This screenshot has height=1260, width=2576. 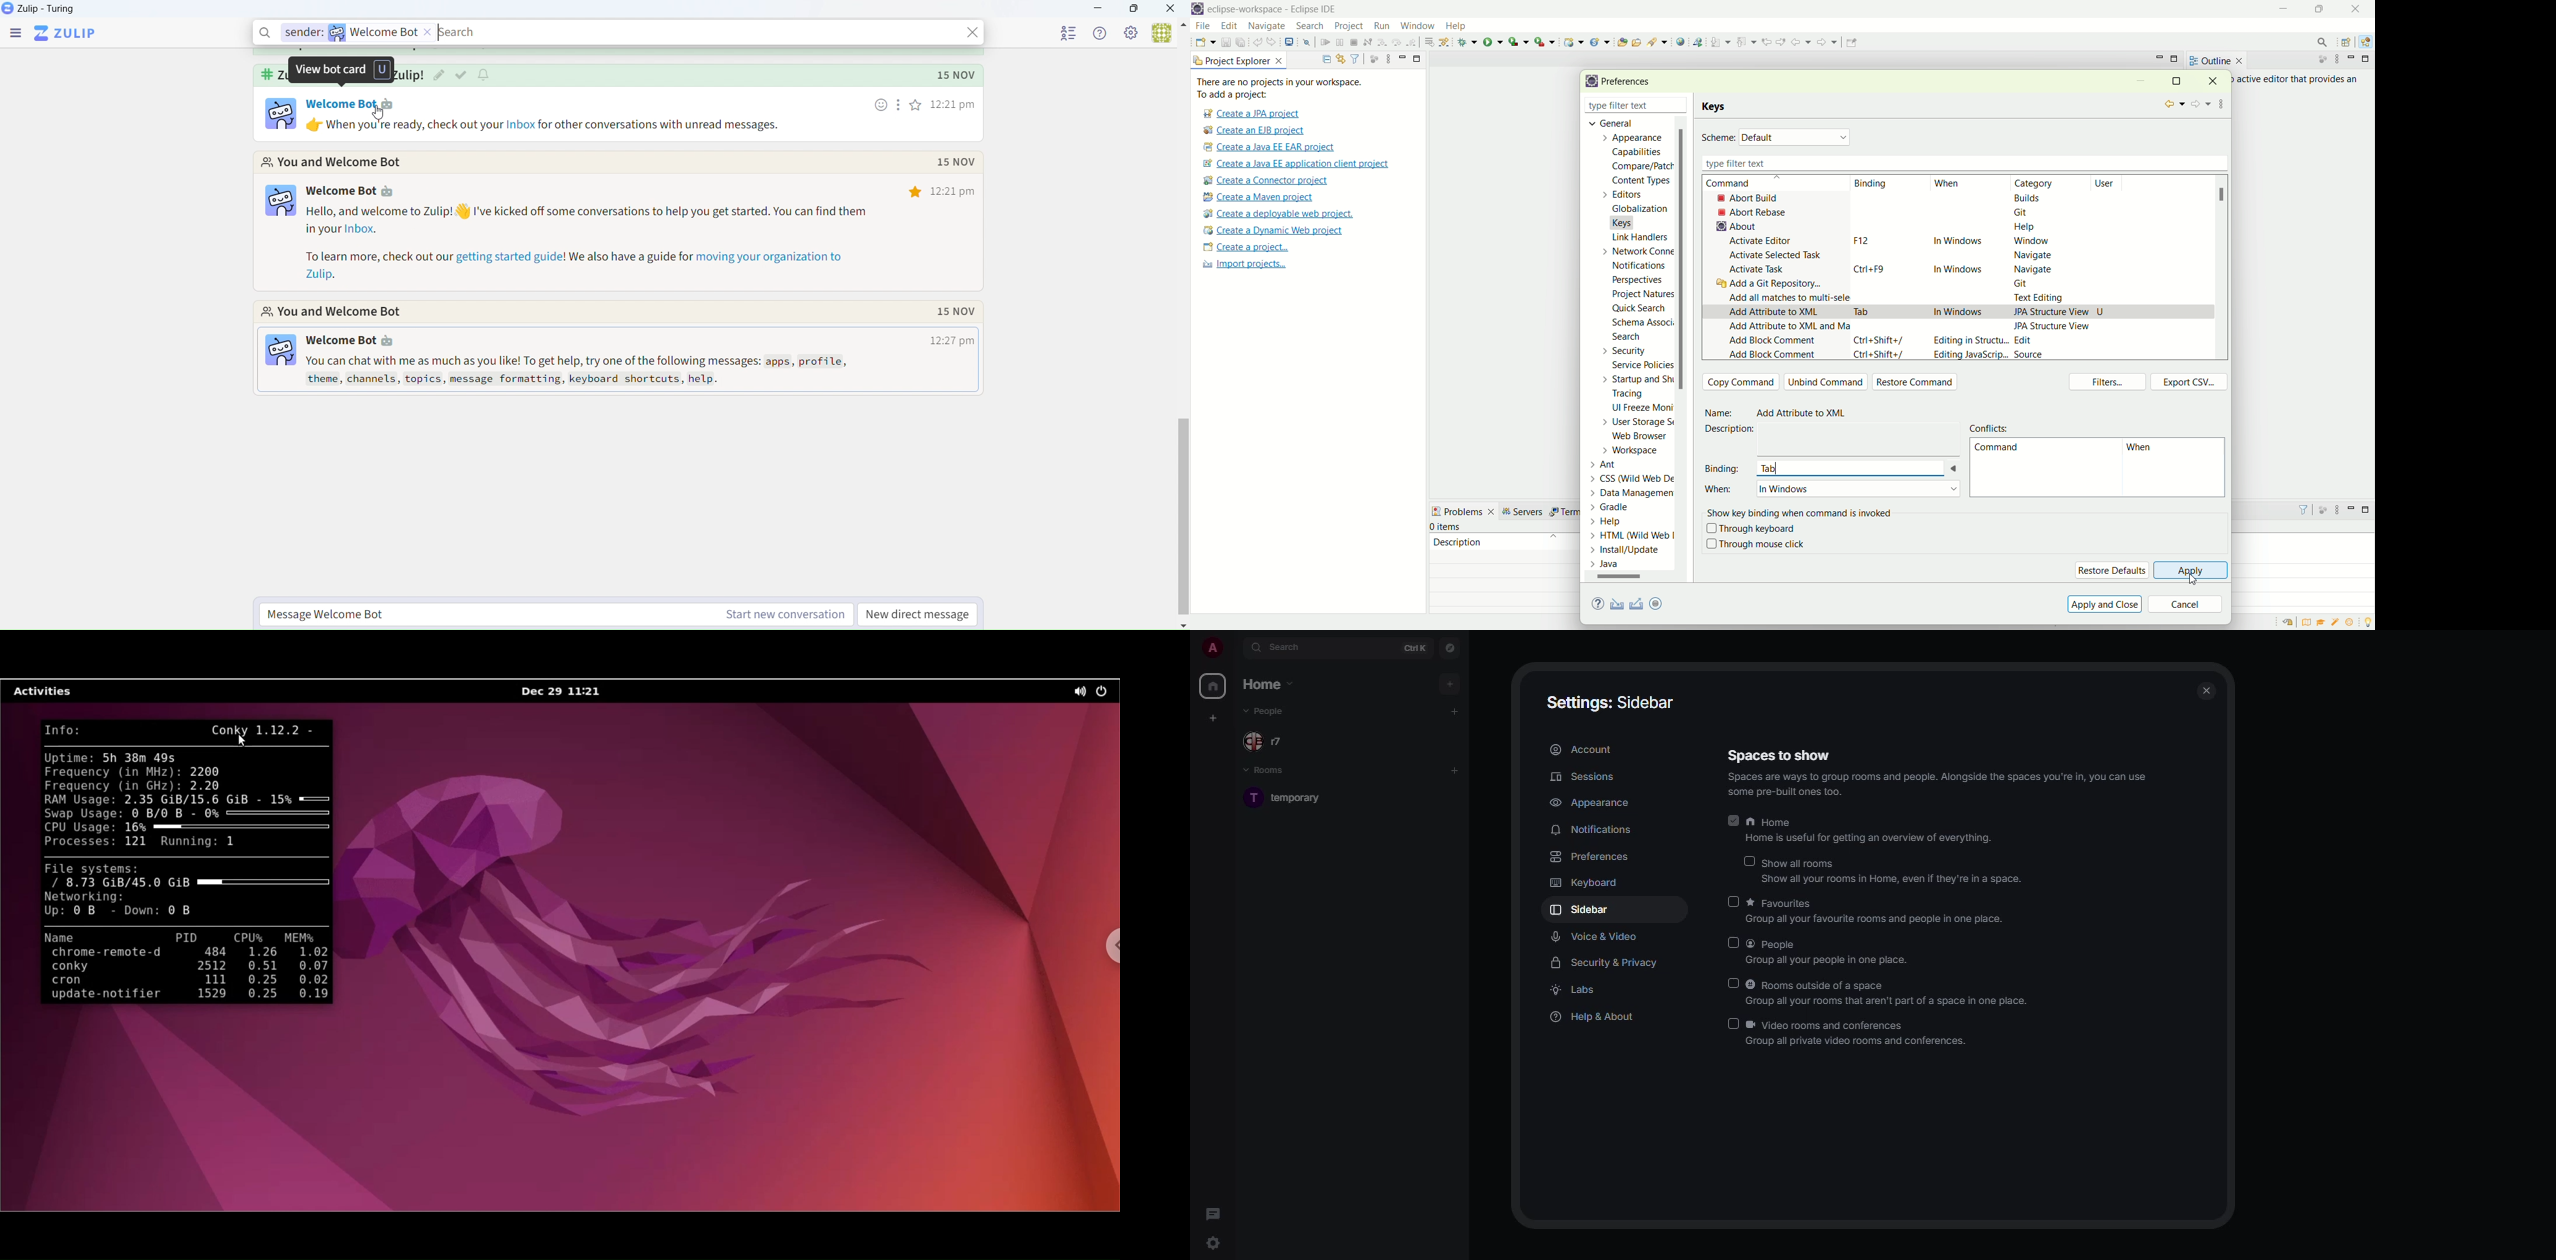 I want to click on restore command, so click(x=1919, y=383).